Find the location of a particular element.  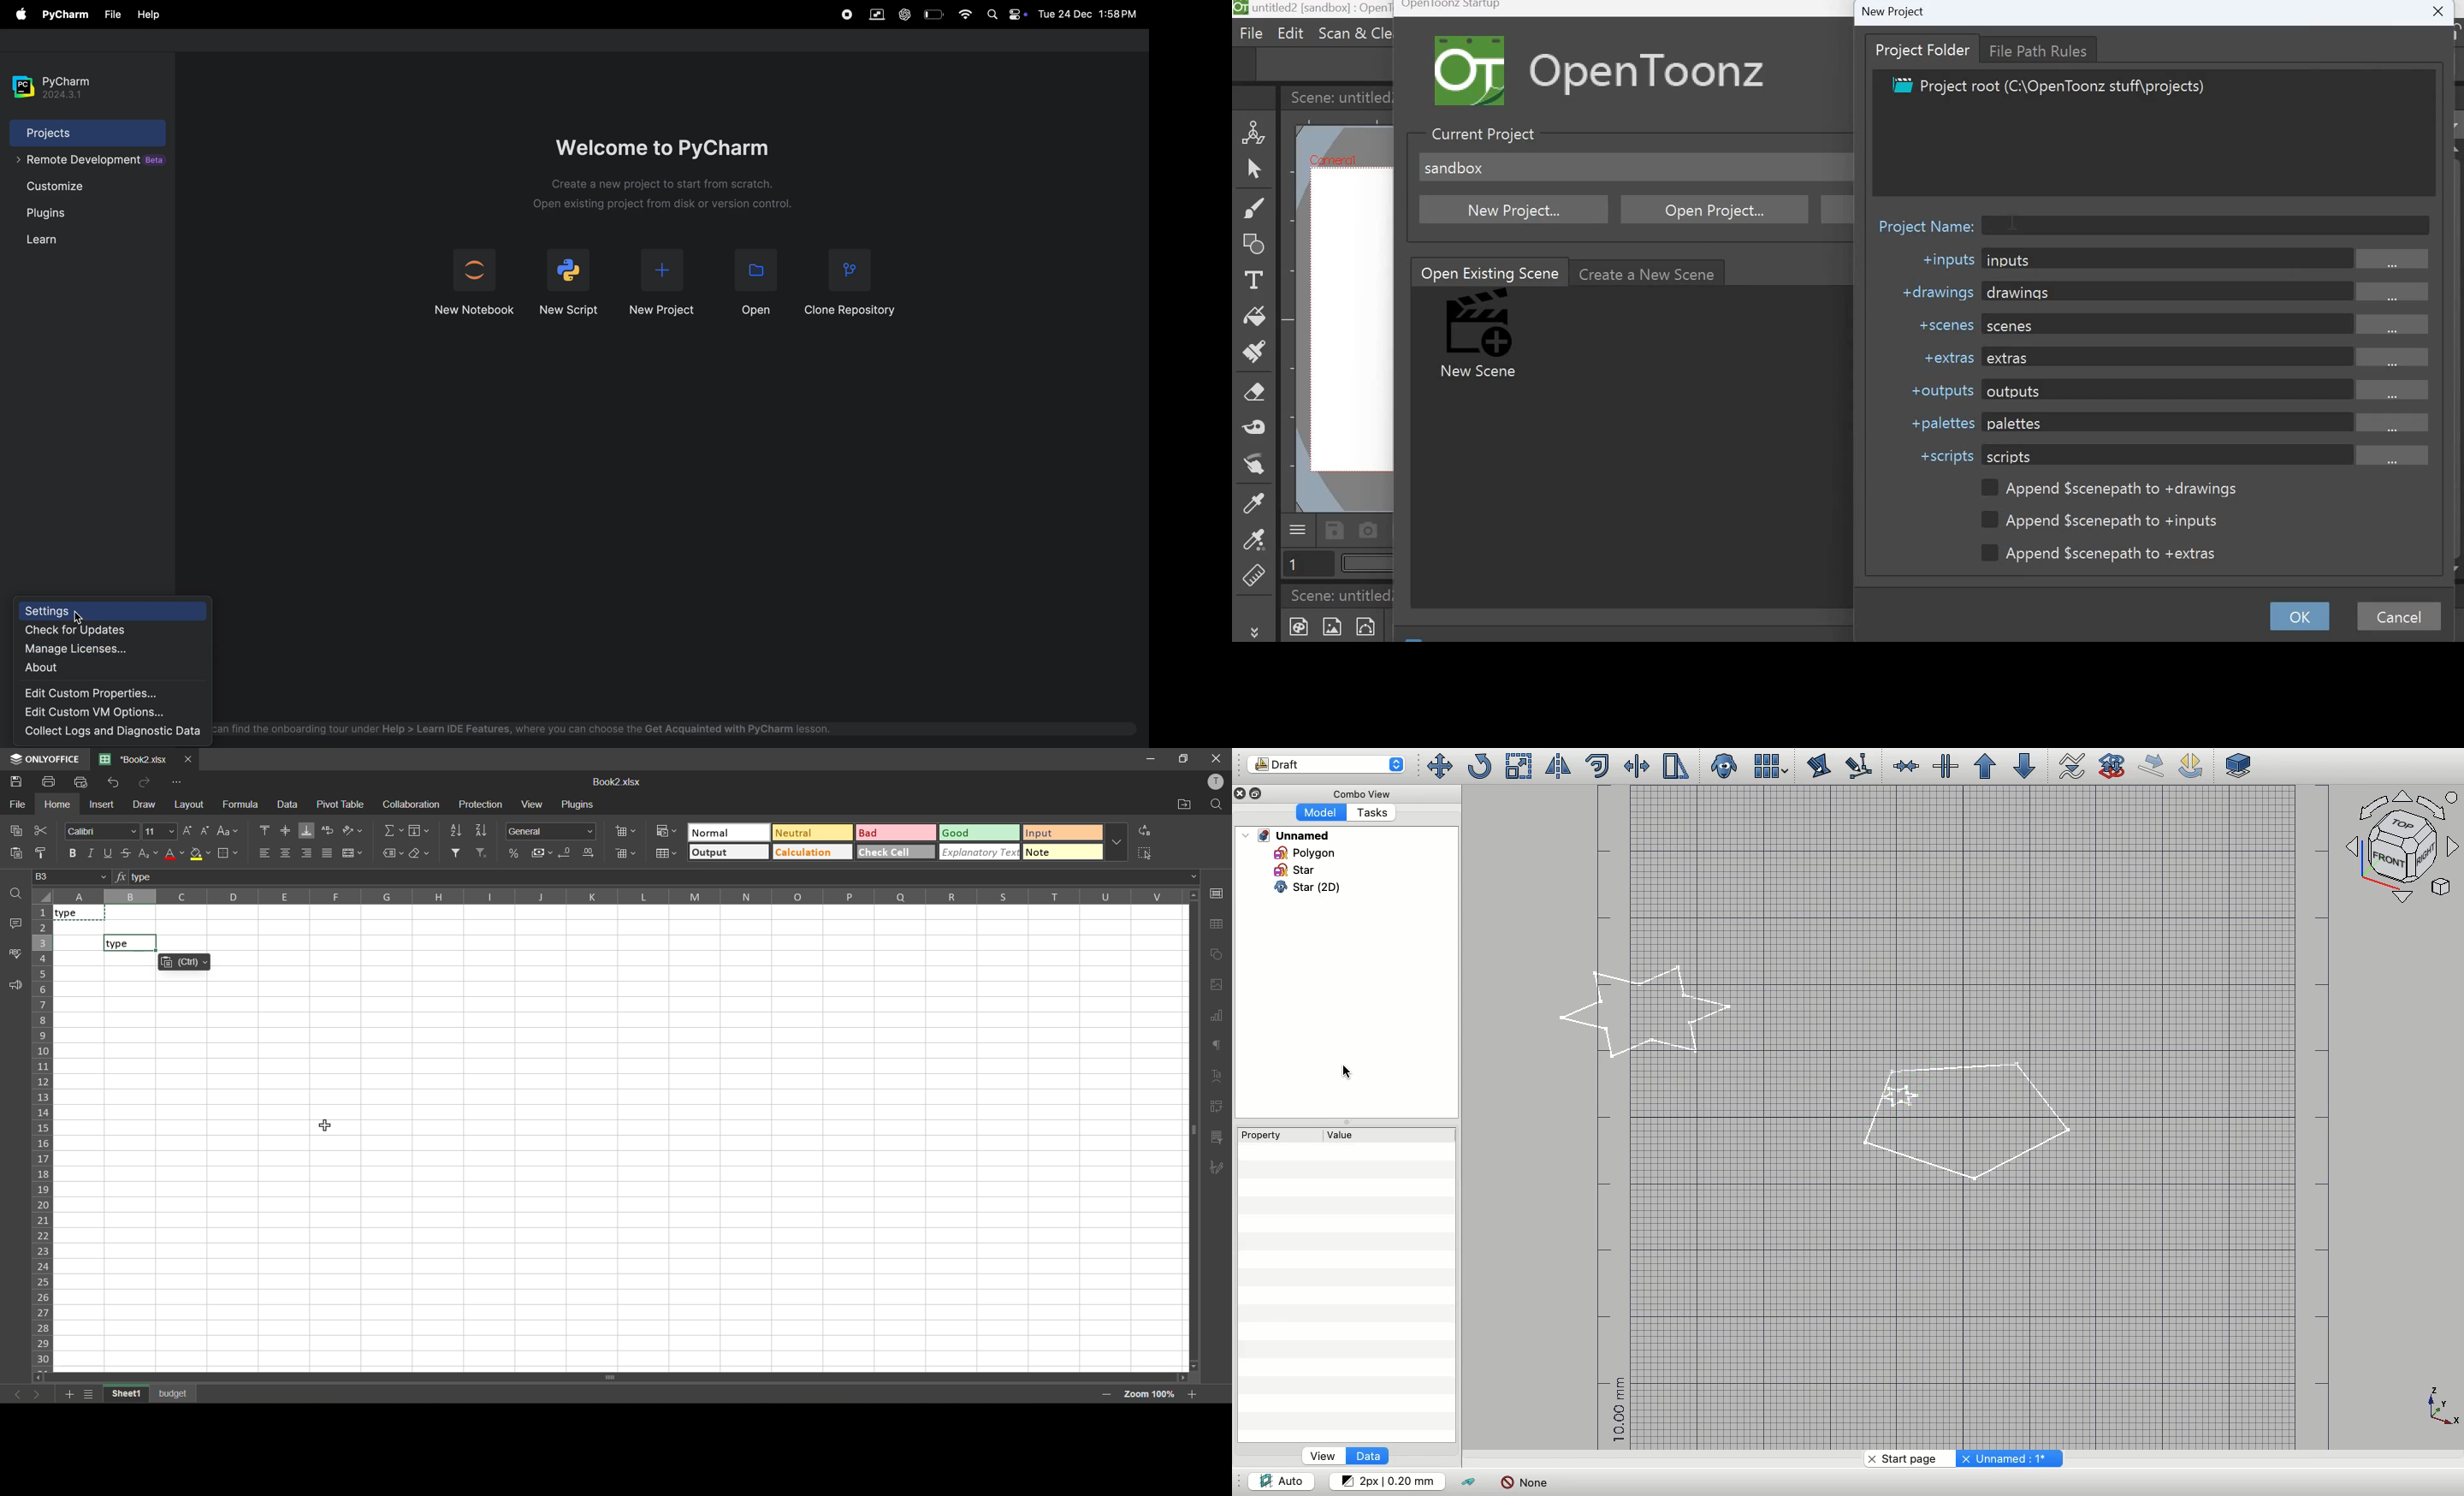

Opentoonz Startup is located at coordinates (1451, 8).